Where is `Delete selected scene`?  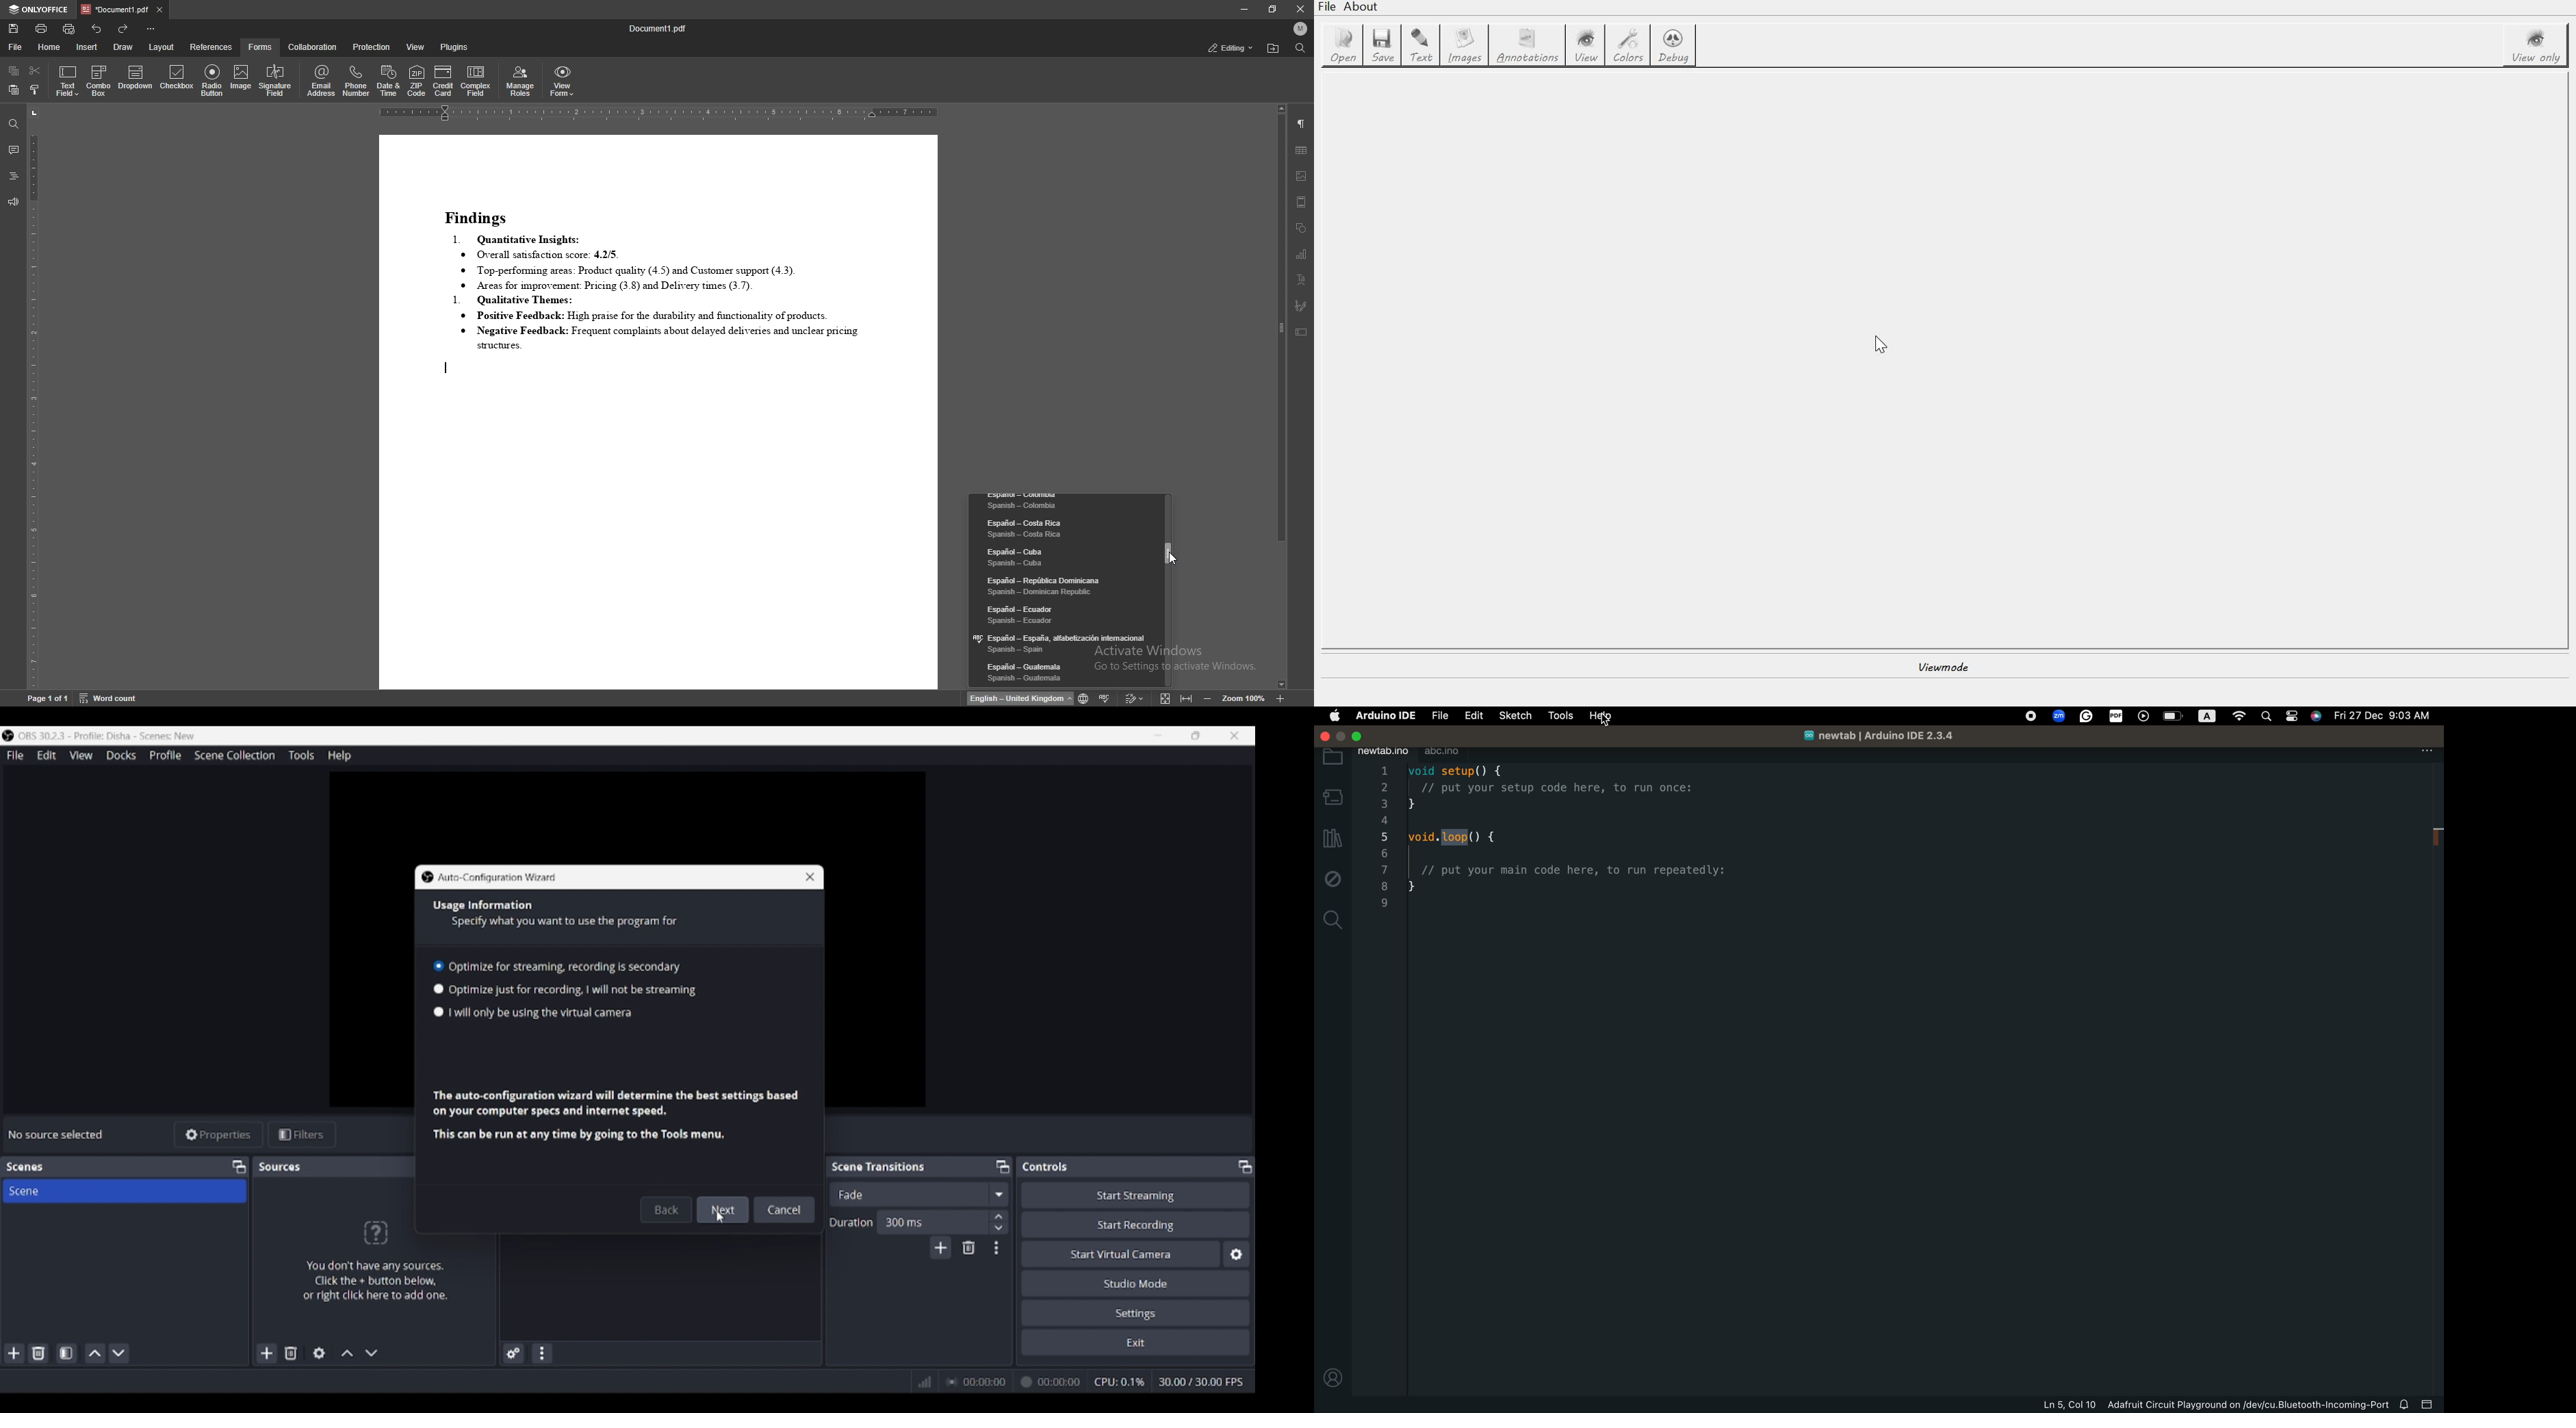
Delete selected scene is located at coordinates (38, 1353).